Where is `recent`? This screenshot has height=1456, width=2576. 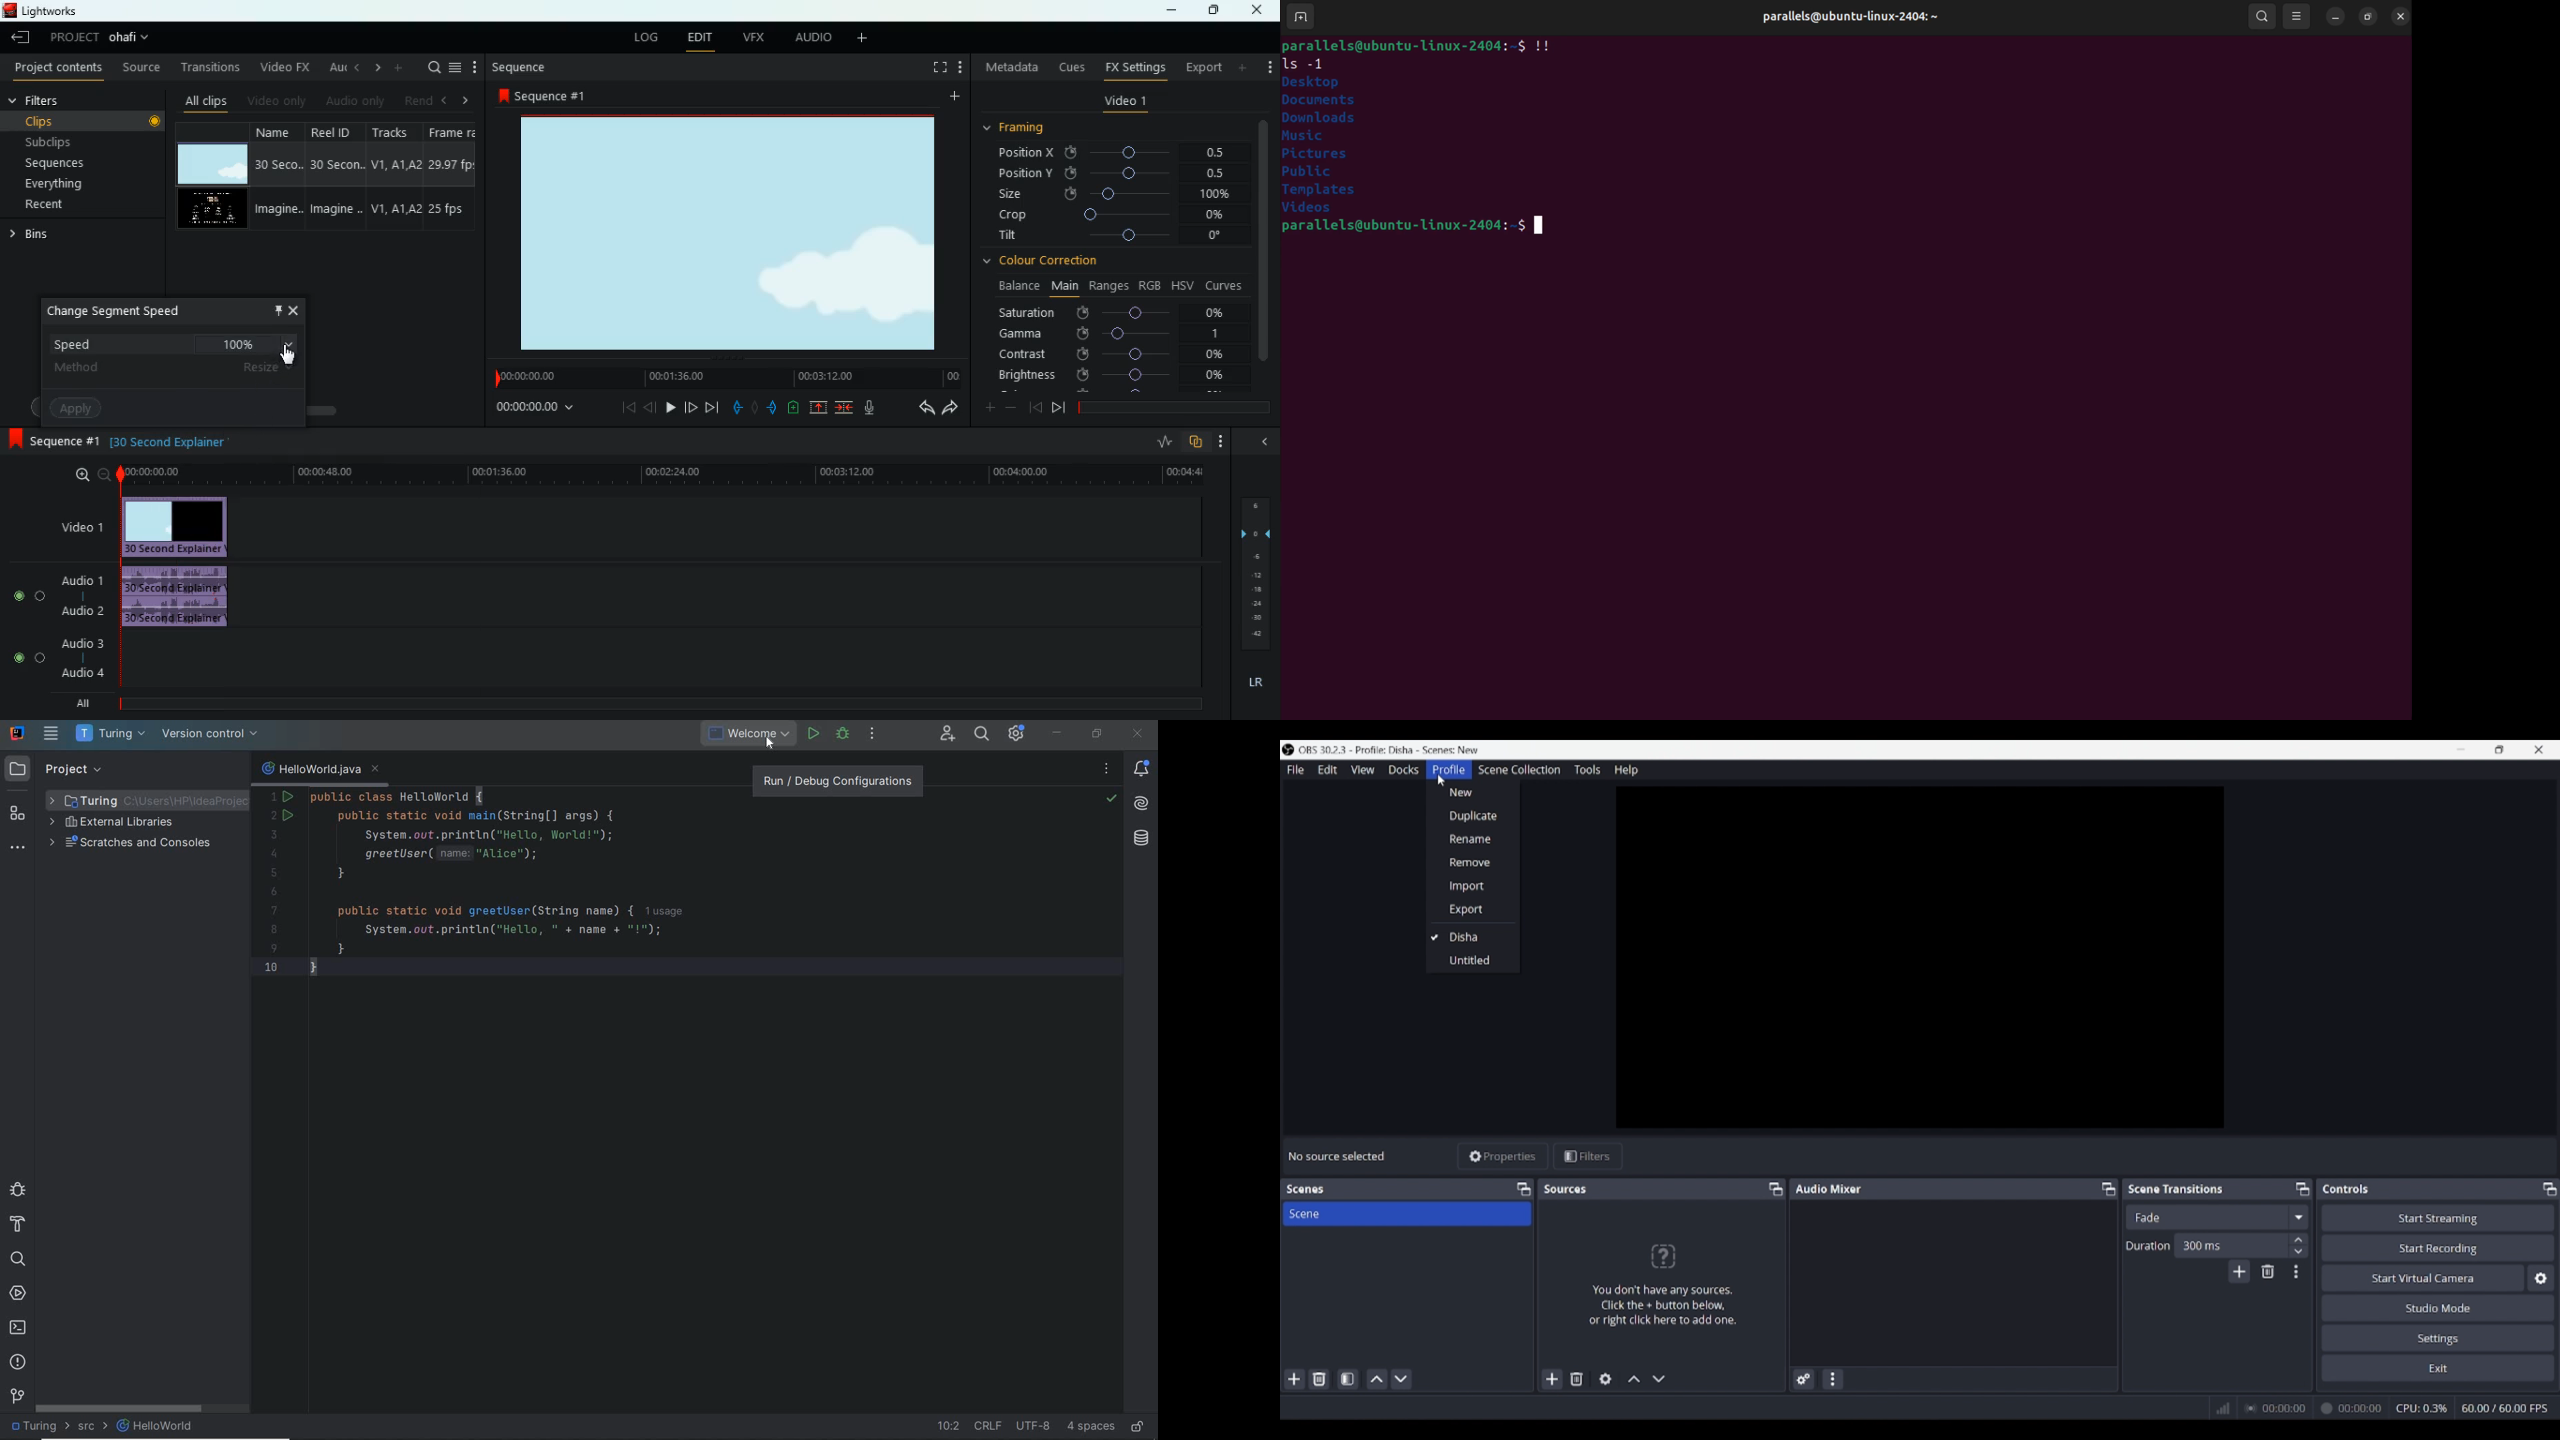
recent is located at coordinates (66, 206).